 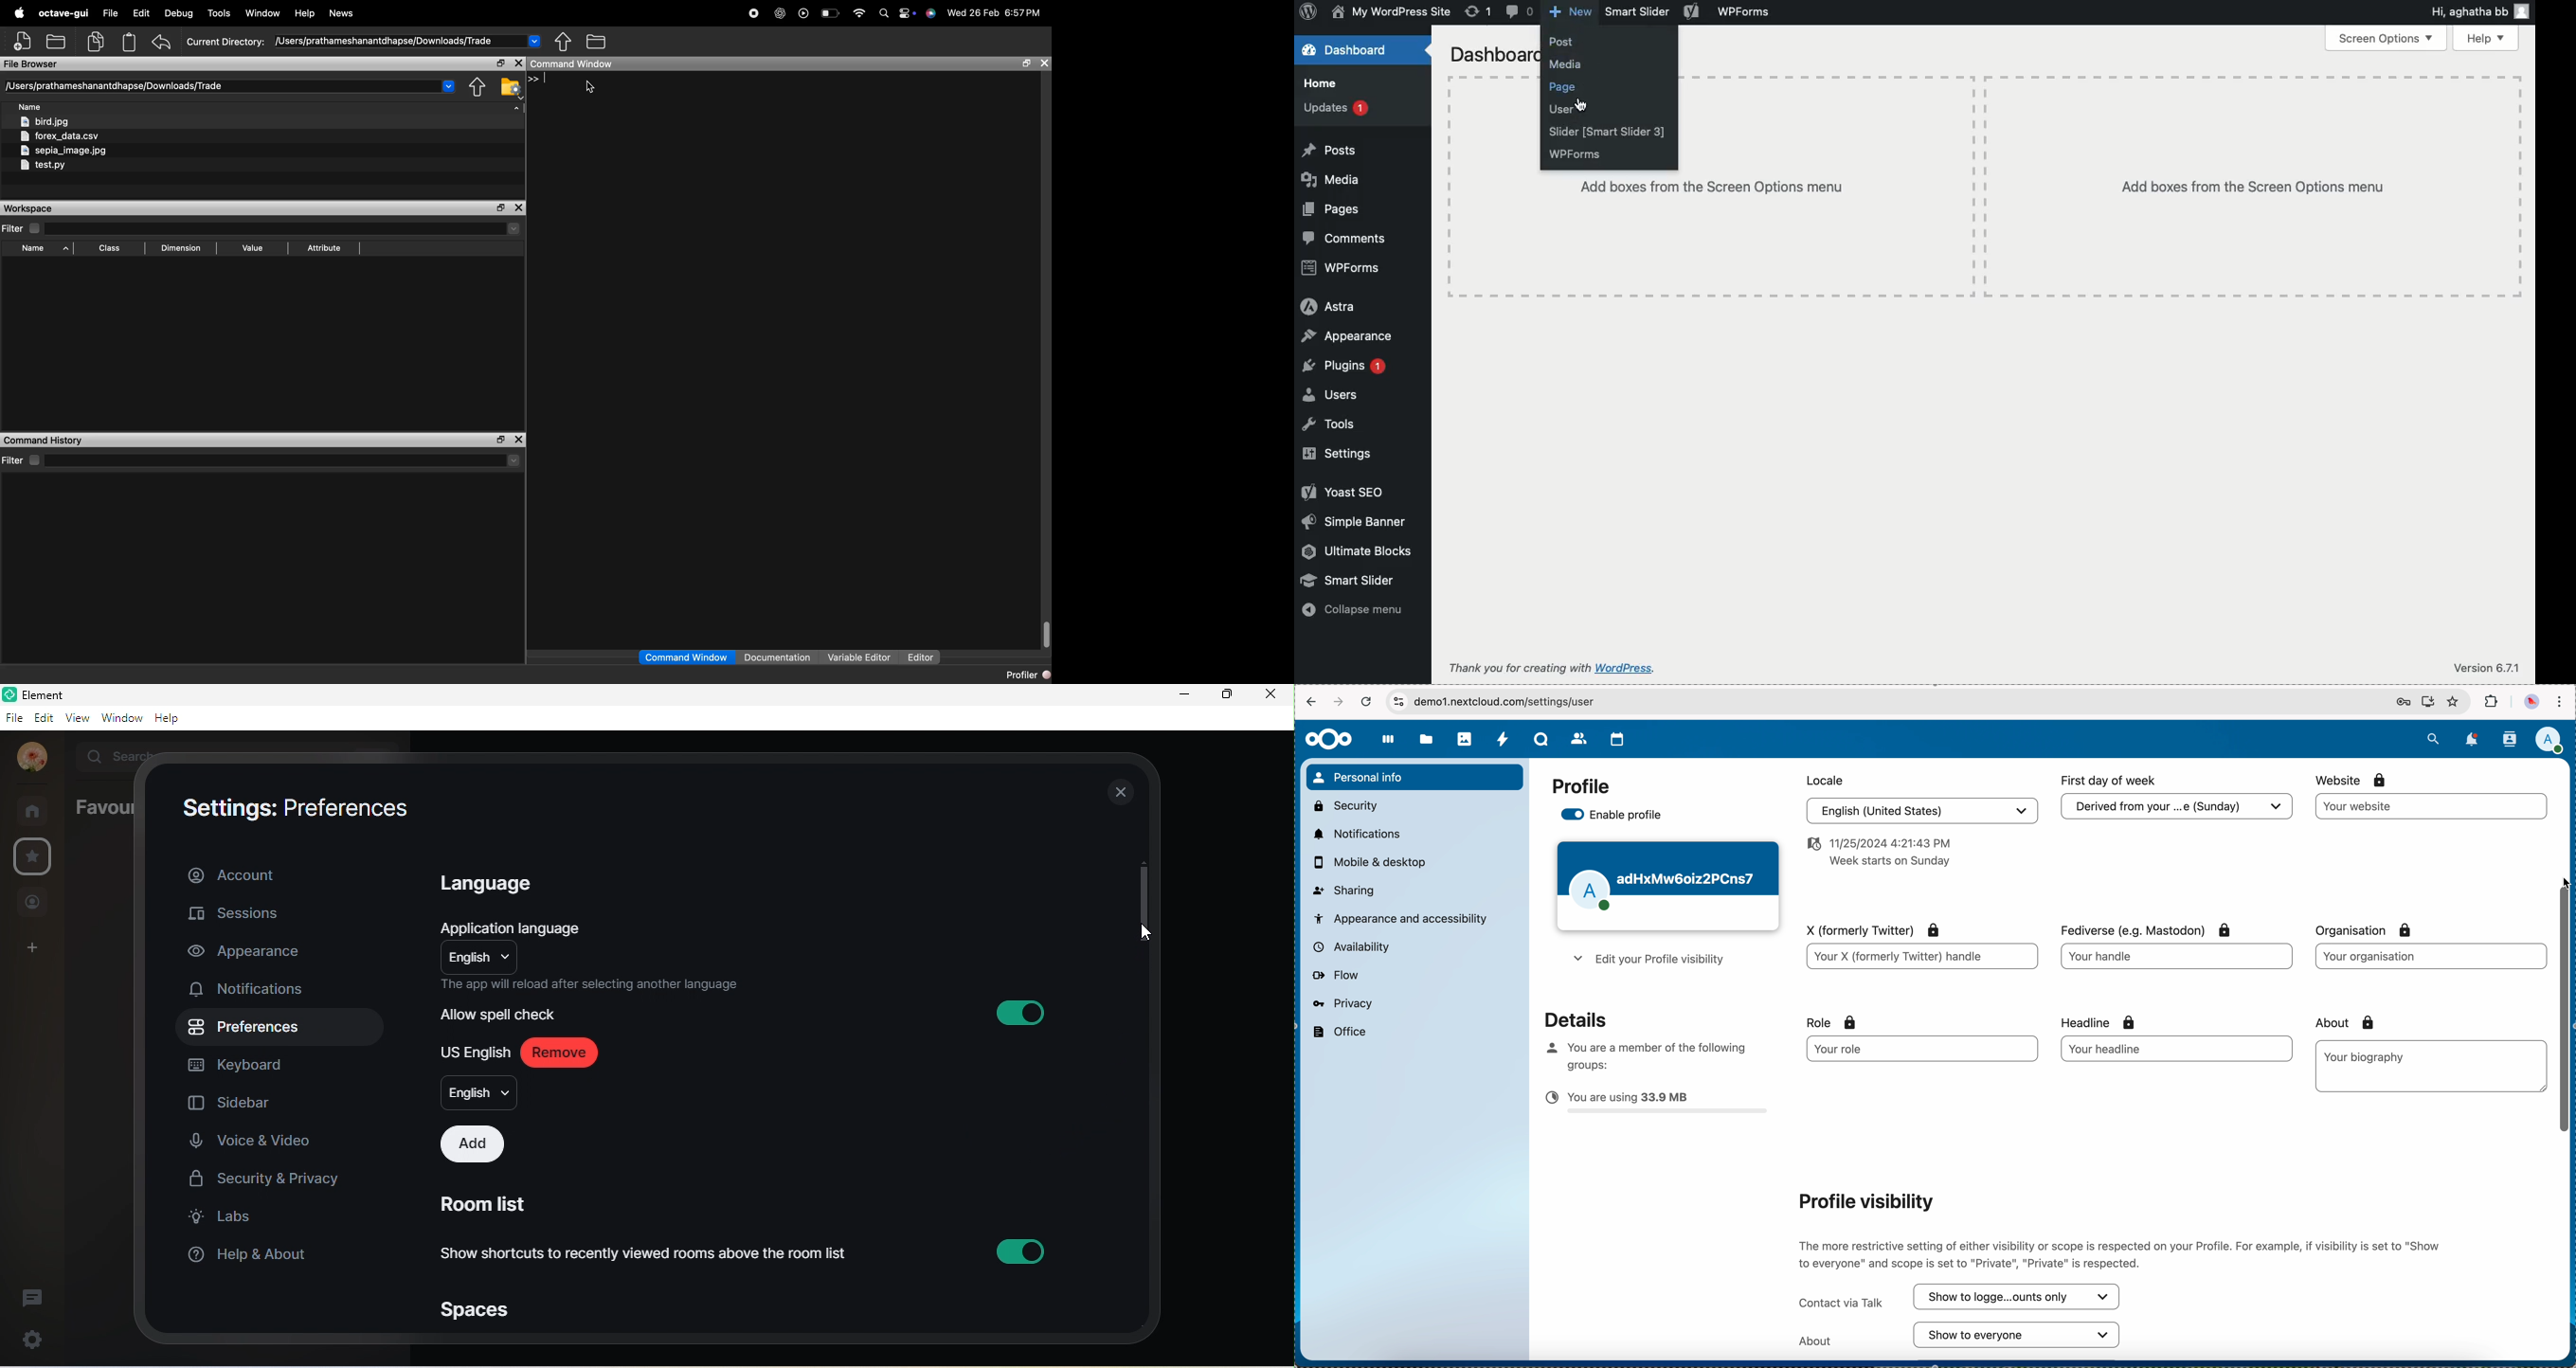 I want to click on Posts, so click(x=1327, y=151).